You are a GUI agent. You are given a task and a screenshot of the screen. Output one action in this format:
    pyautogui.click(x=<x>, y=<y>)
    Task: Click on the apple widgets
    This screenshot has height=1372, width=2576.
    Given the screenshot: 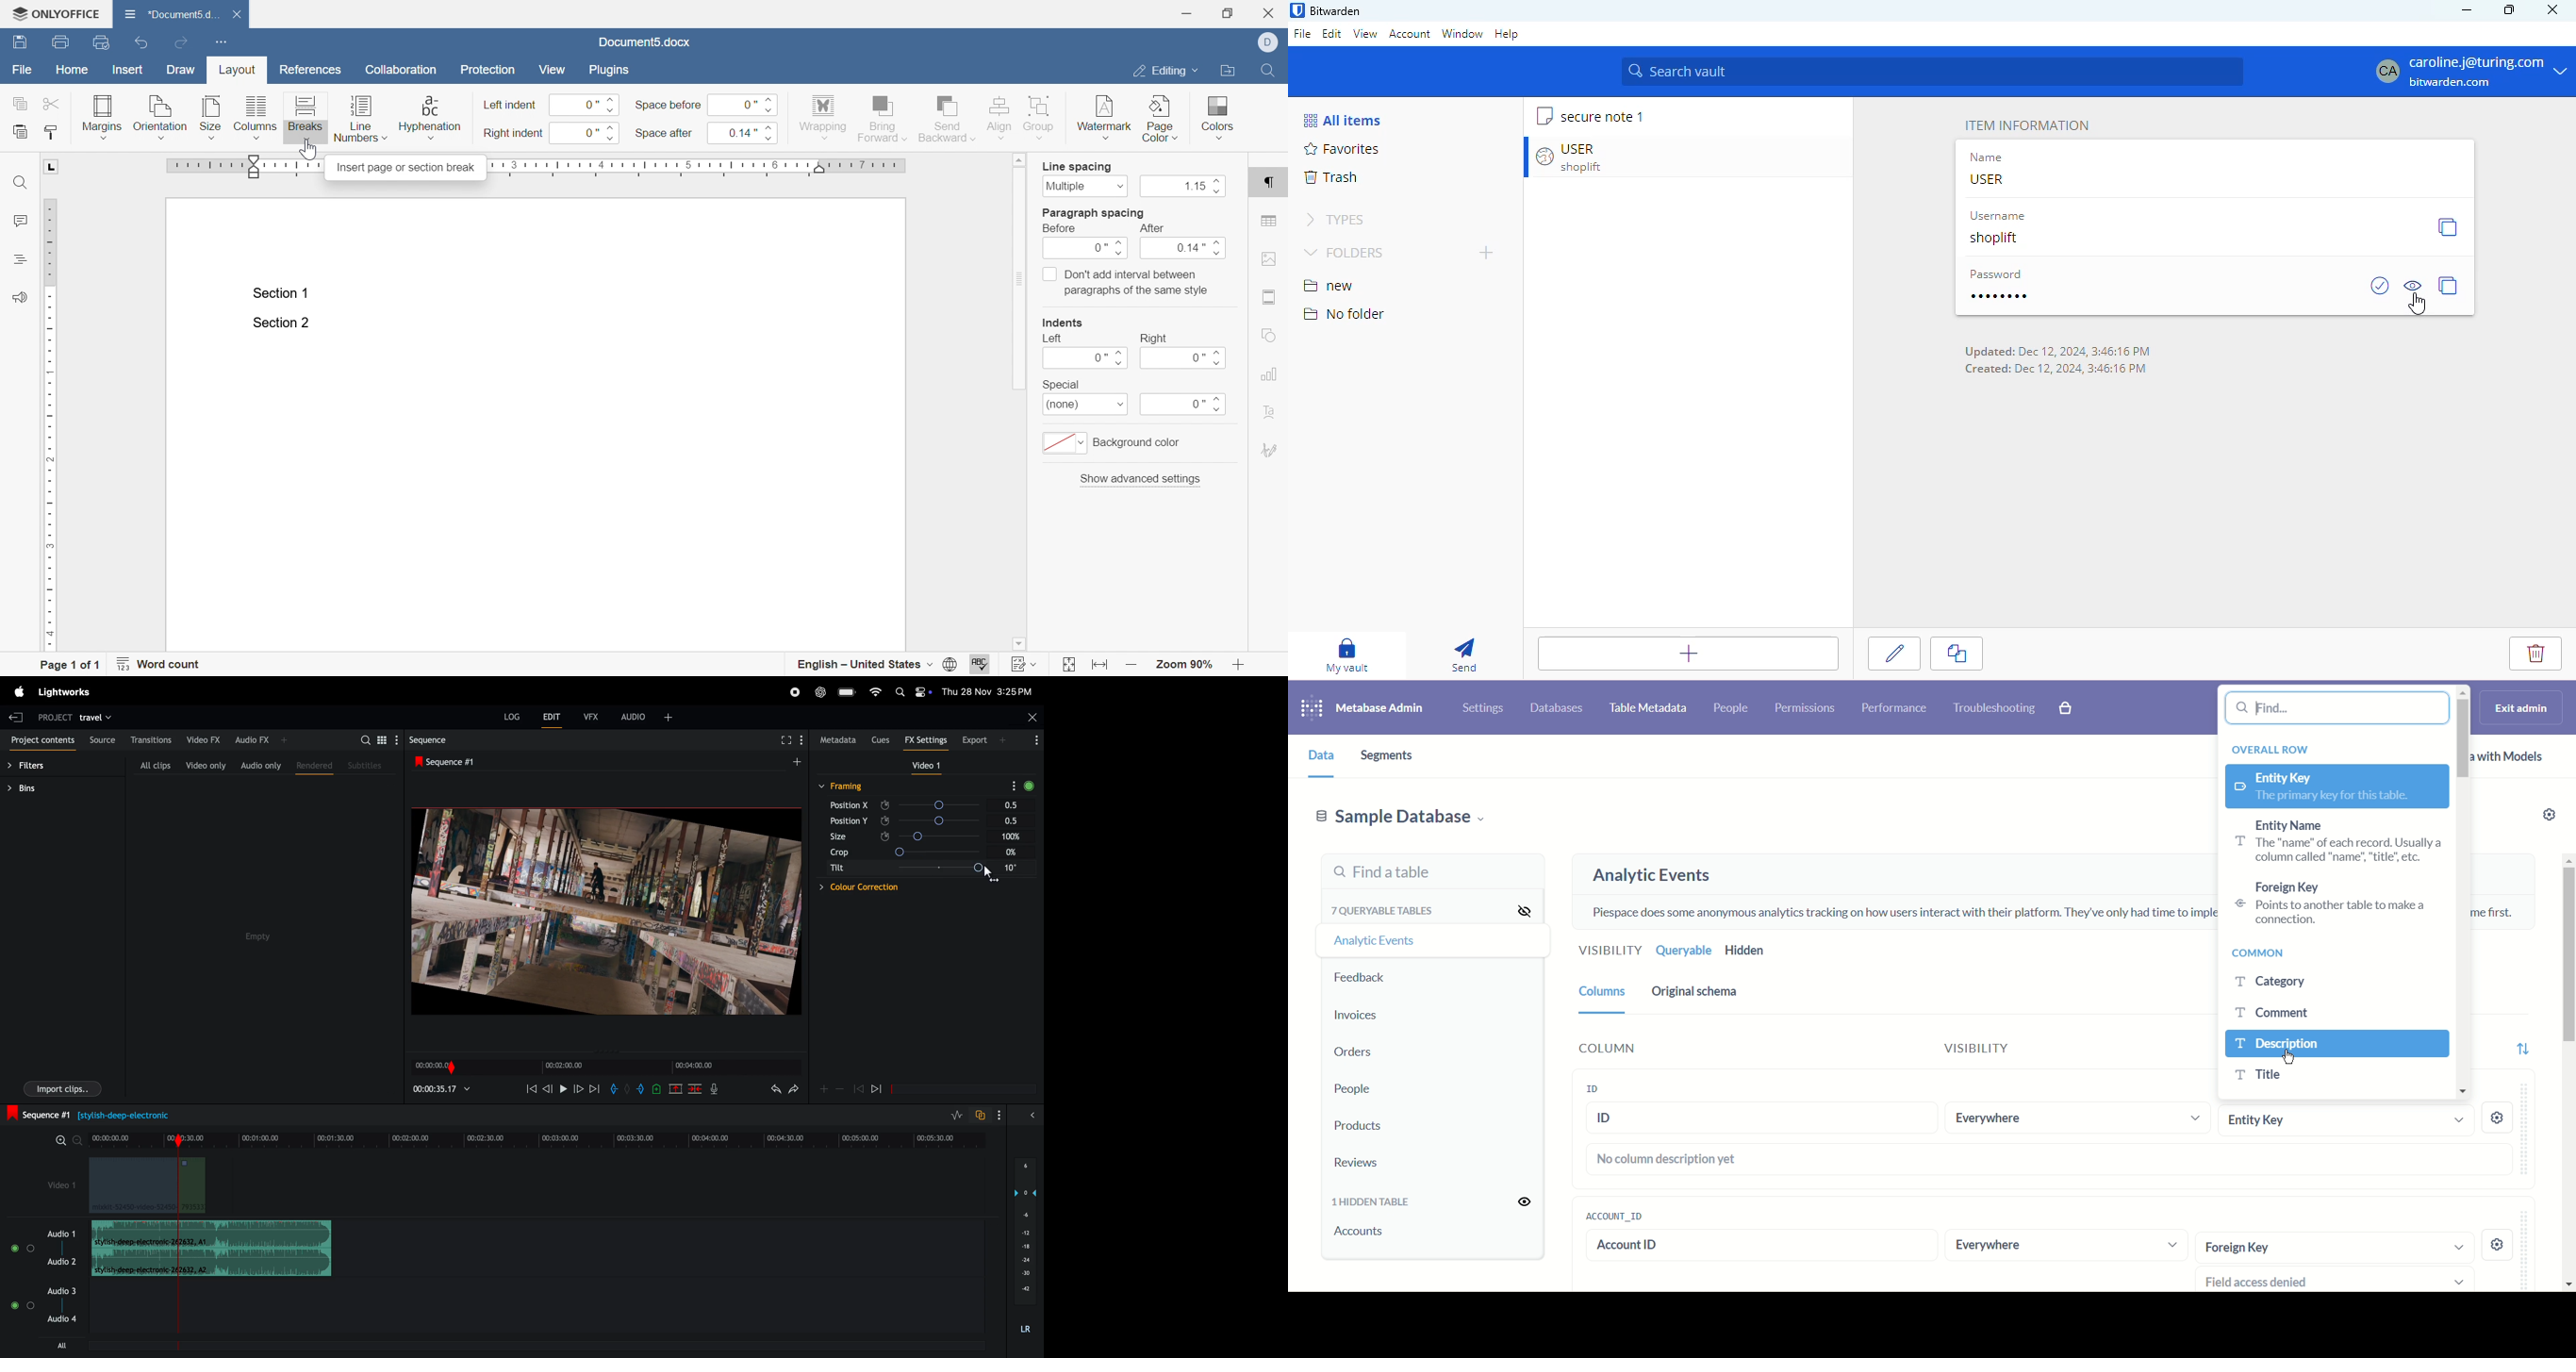 What is the action you would take?
    pyautogui.click(x=910, y=692)
    